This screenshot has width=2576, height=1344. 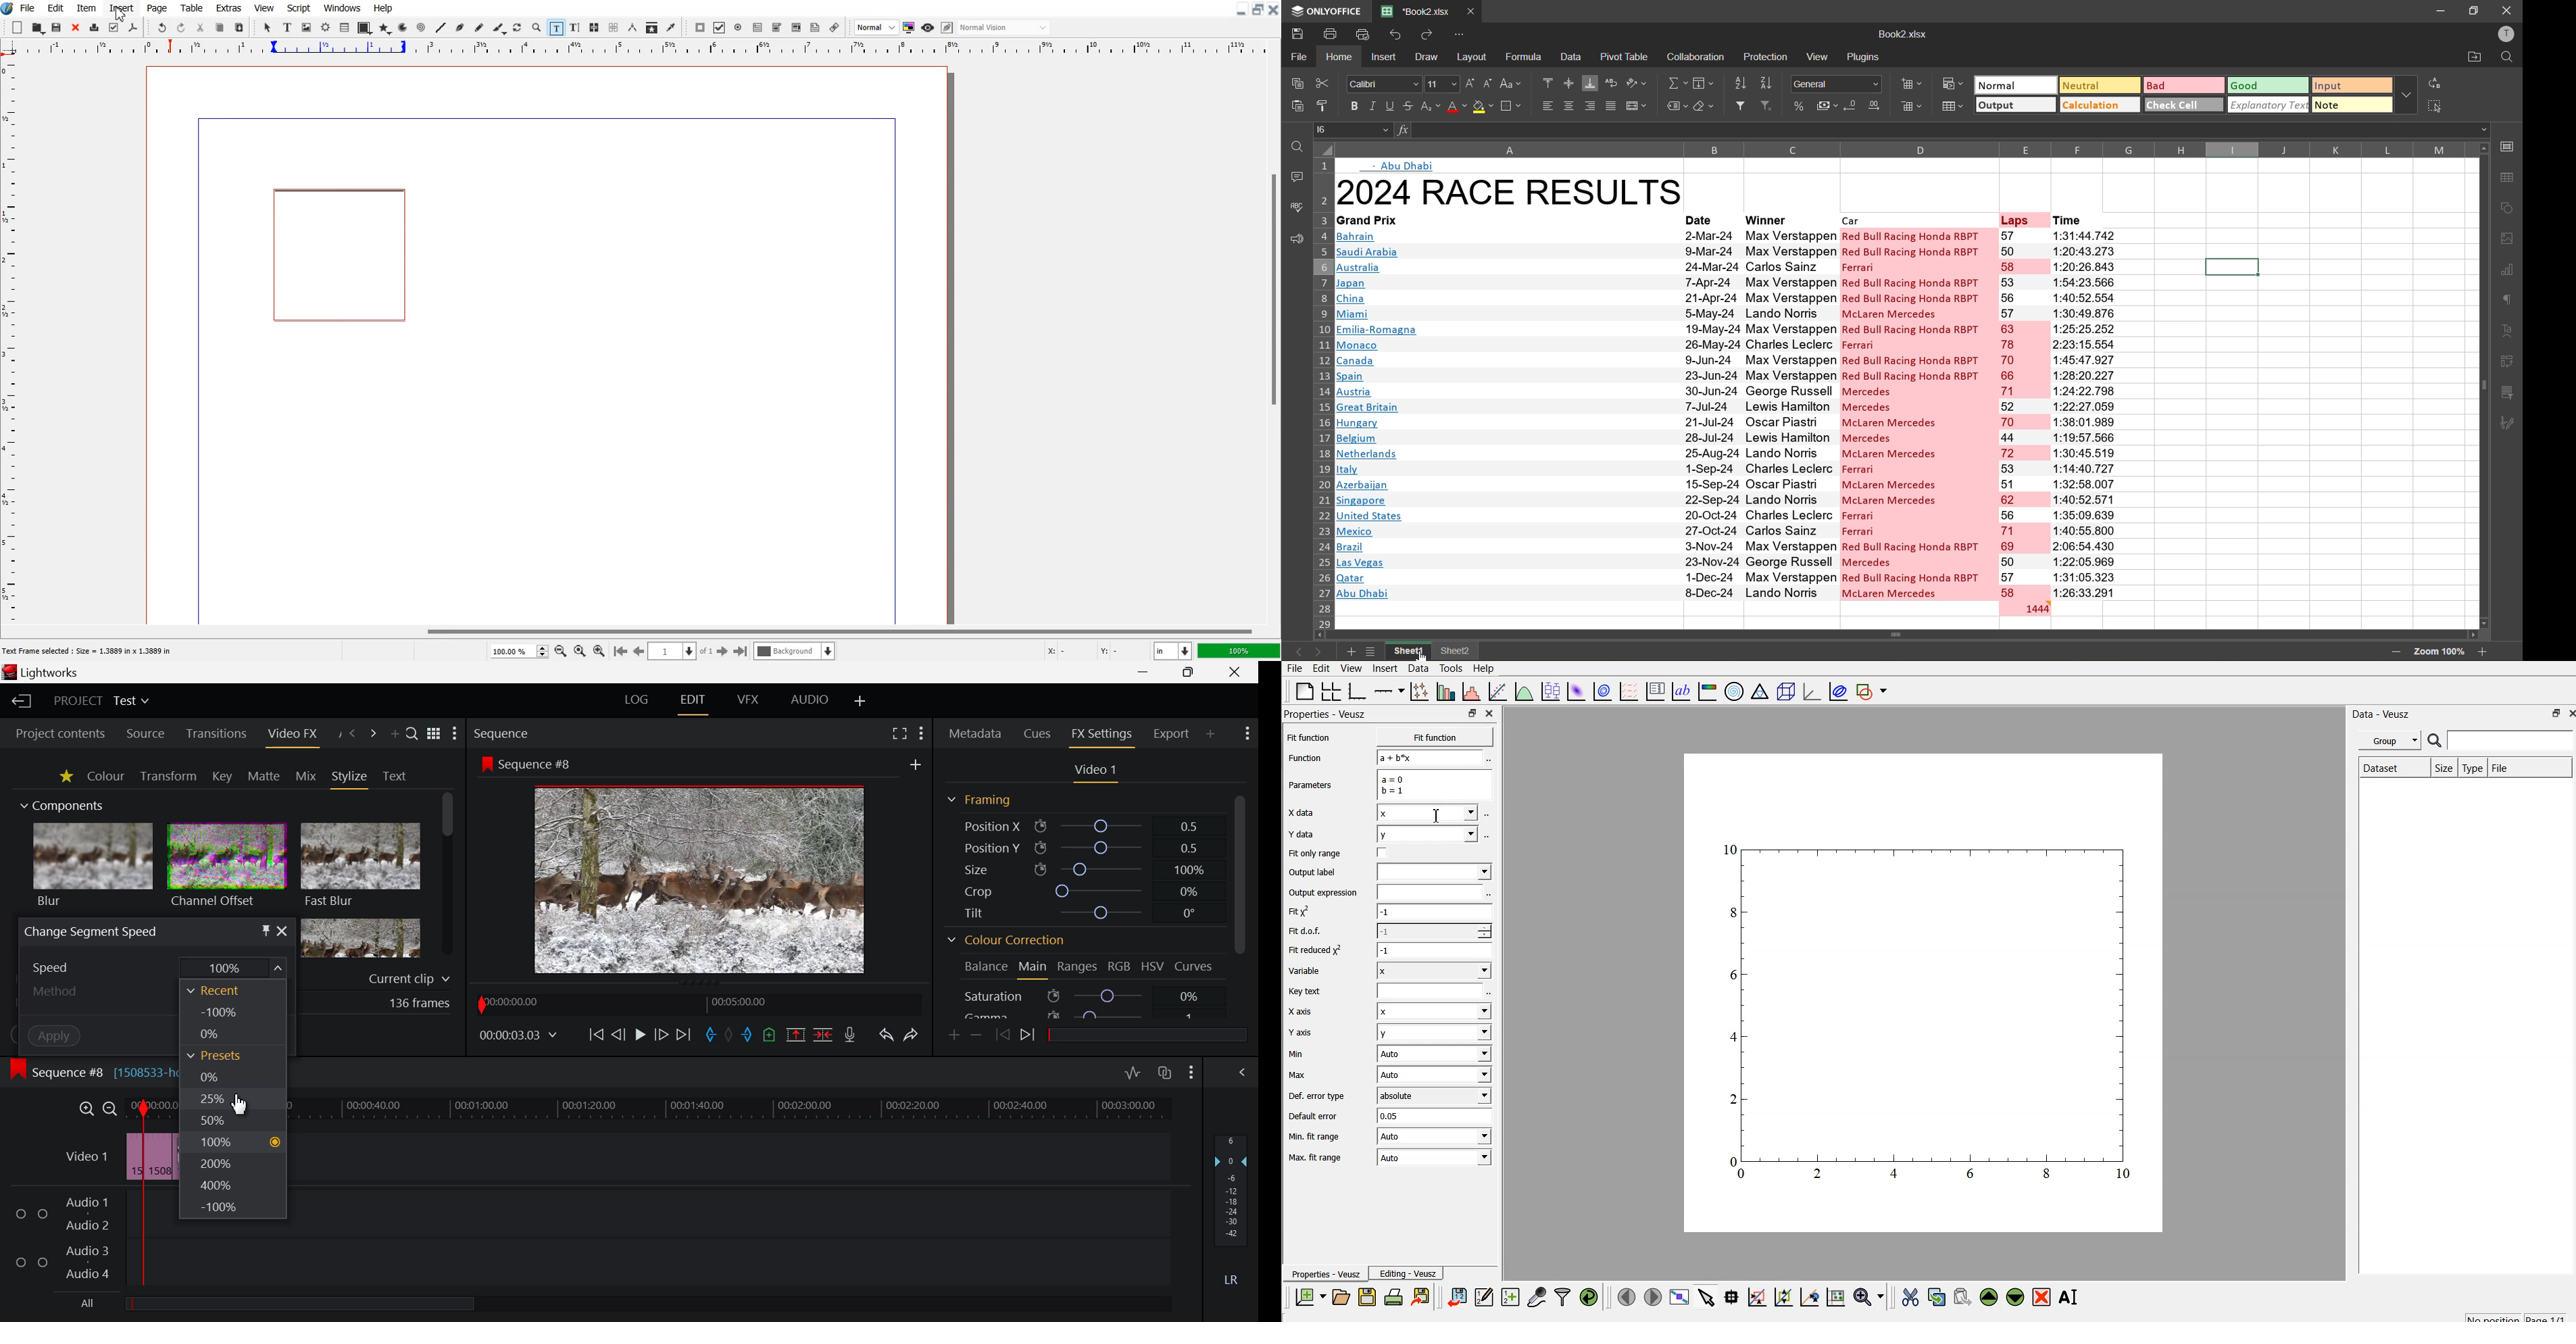 What do you see at coordinates (2081, 218) in the screenshot?
I see `time` at bounding box center [2081, 218].